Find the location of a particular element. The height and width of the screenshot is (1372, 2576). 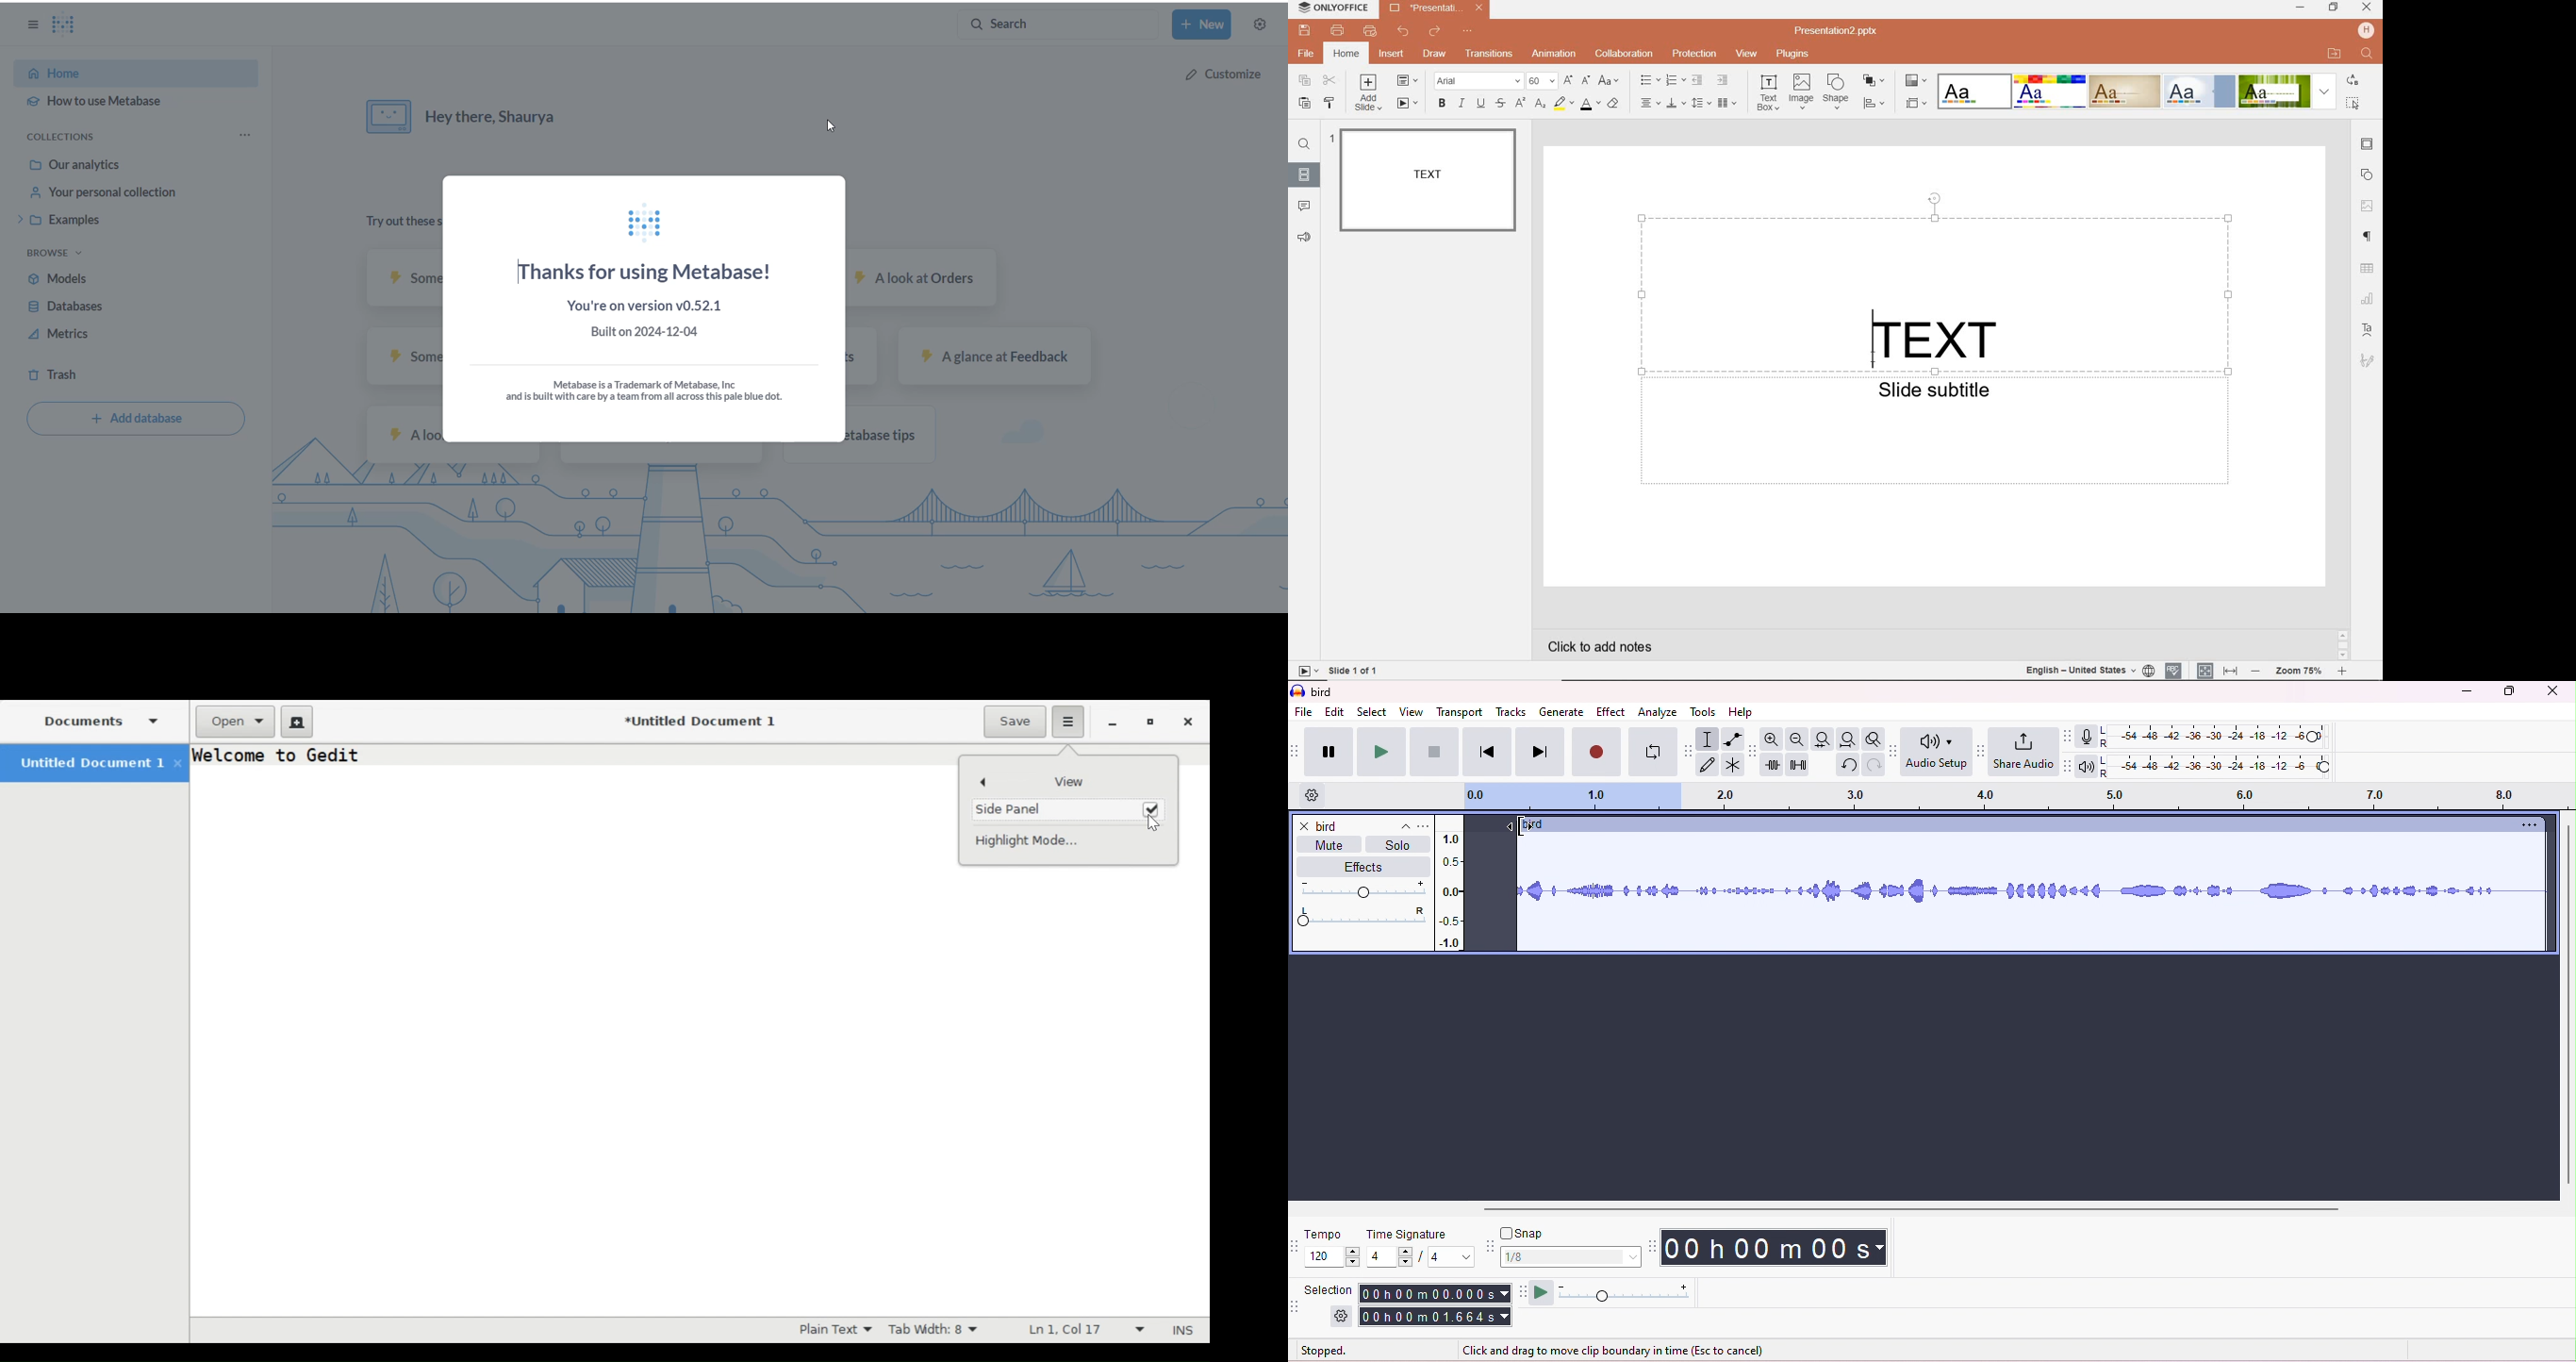

time tool is located at coordinates (1654, 1246).